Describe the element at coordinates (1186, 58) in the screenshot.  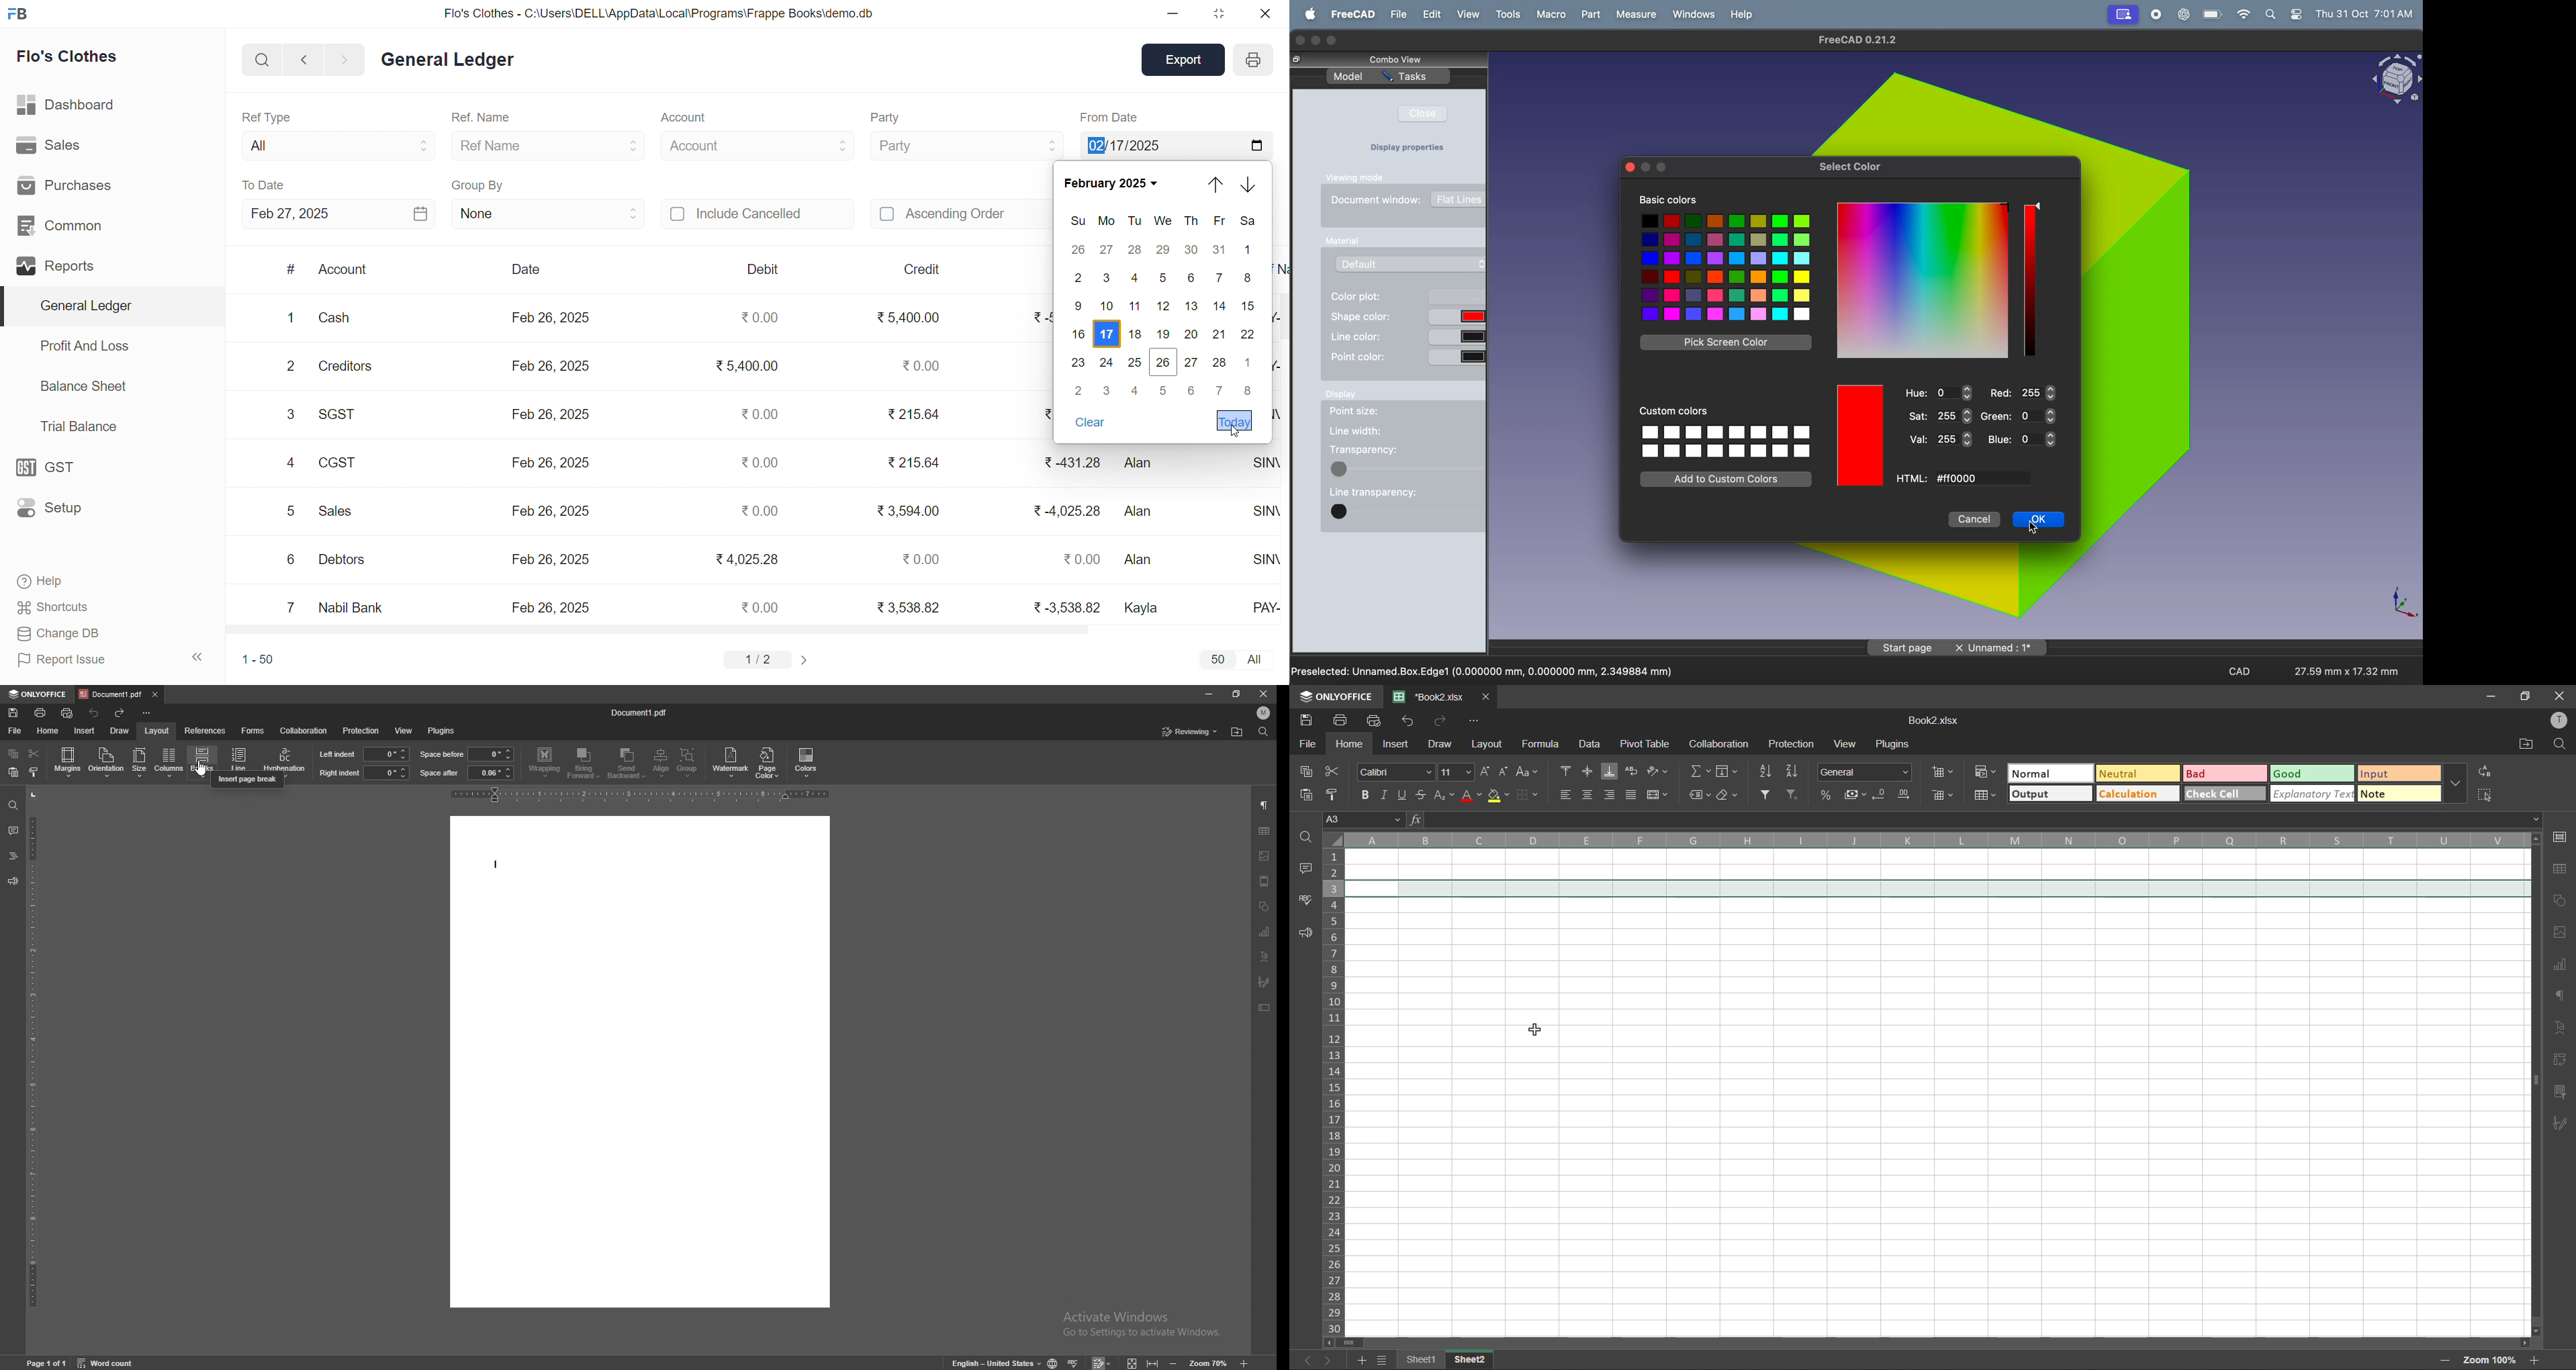
I see `Export` at that location.